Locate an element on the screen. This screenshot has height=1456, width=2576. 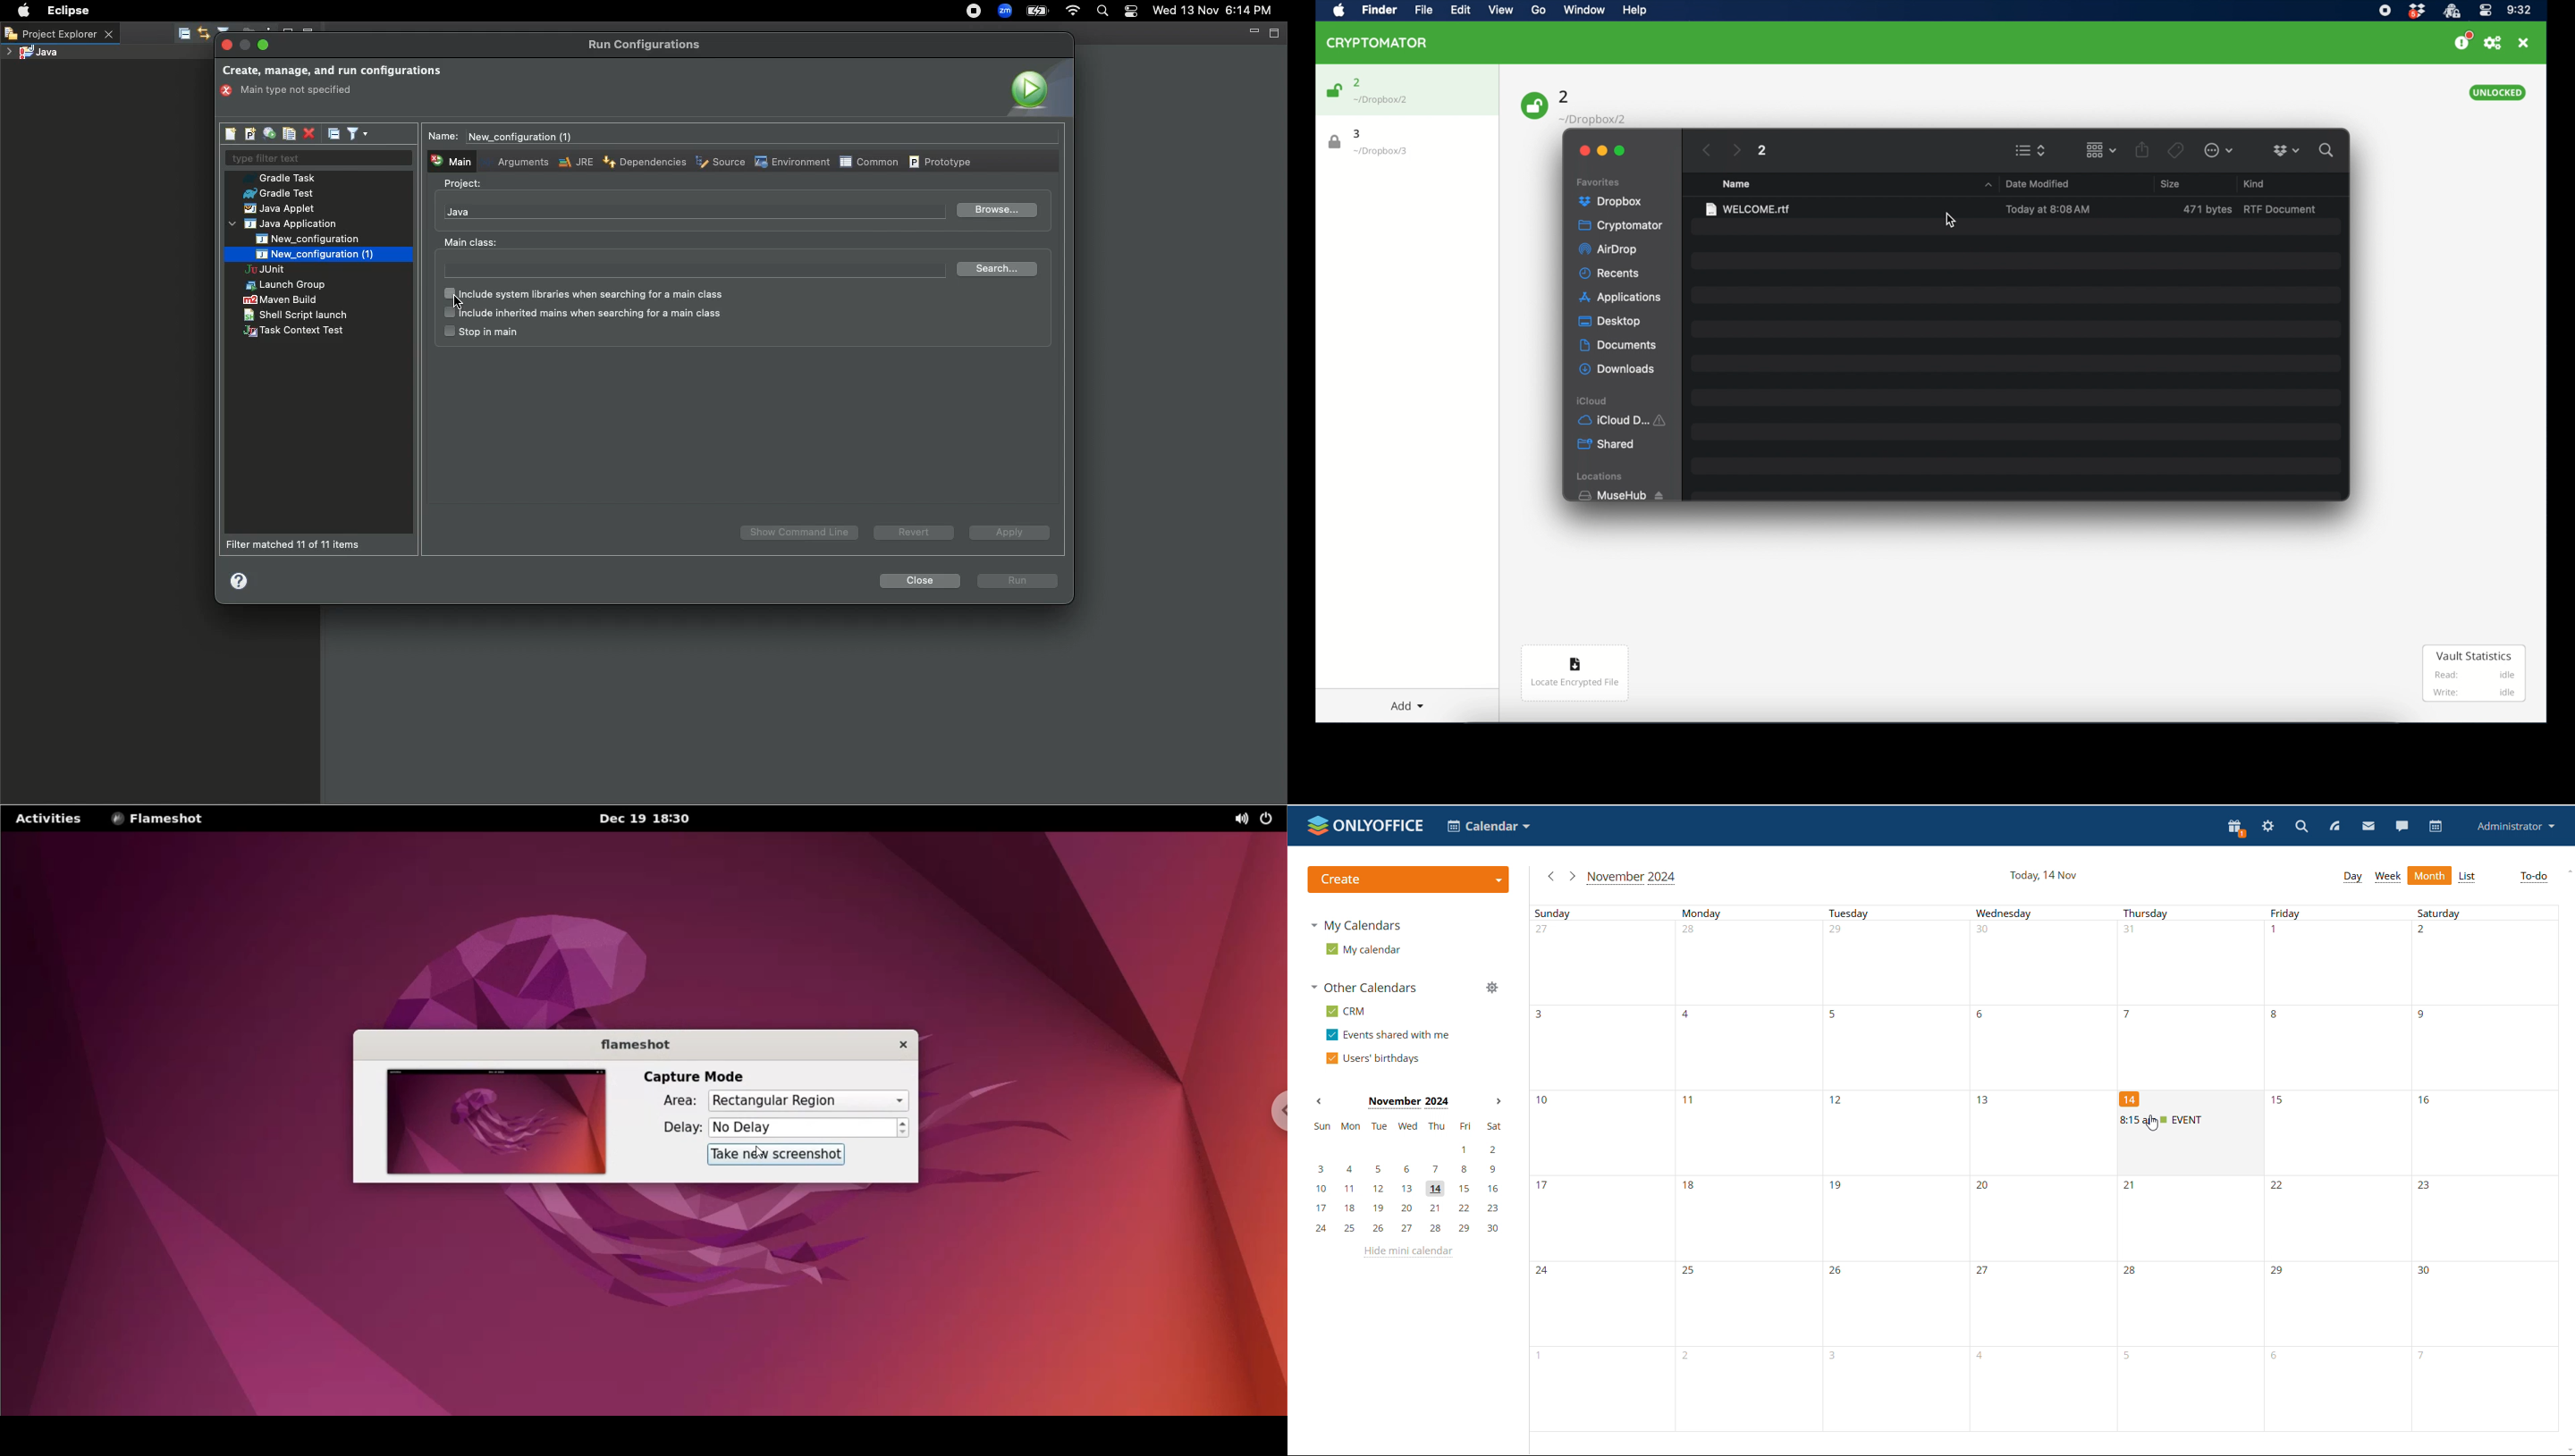
27, 28, 29, 30, 31, 1, 2 is located at coordinates (2051, 963).